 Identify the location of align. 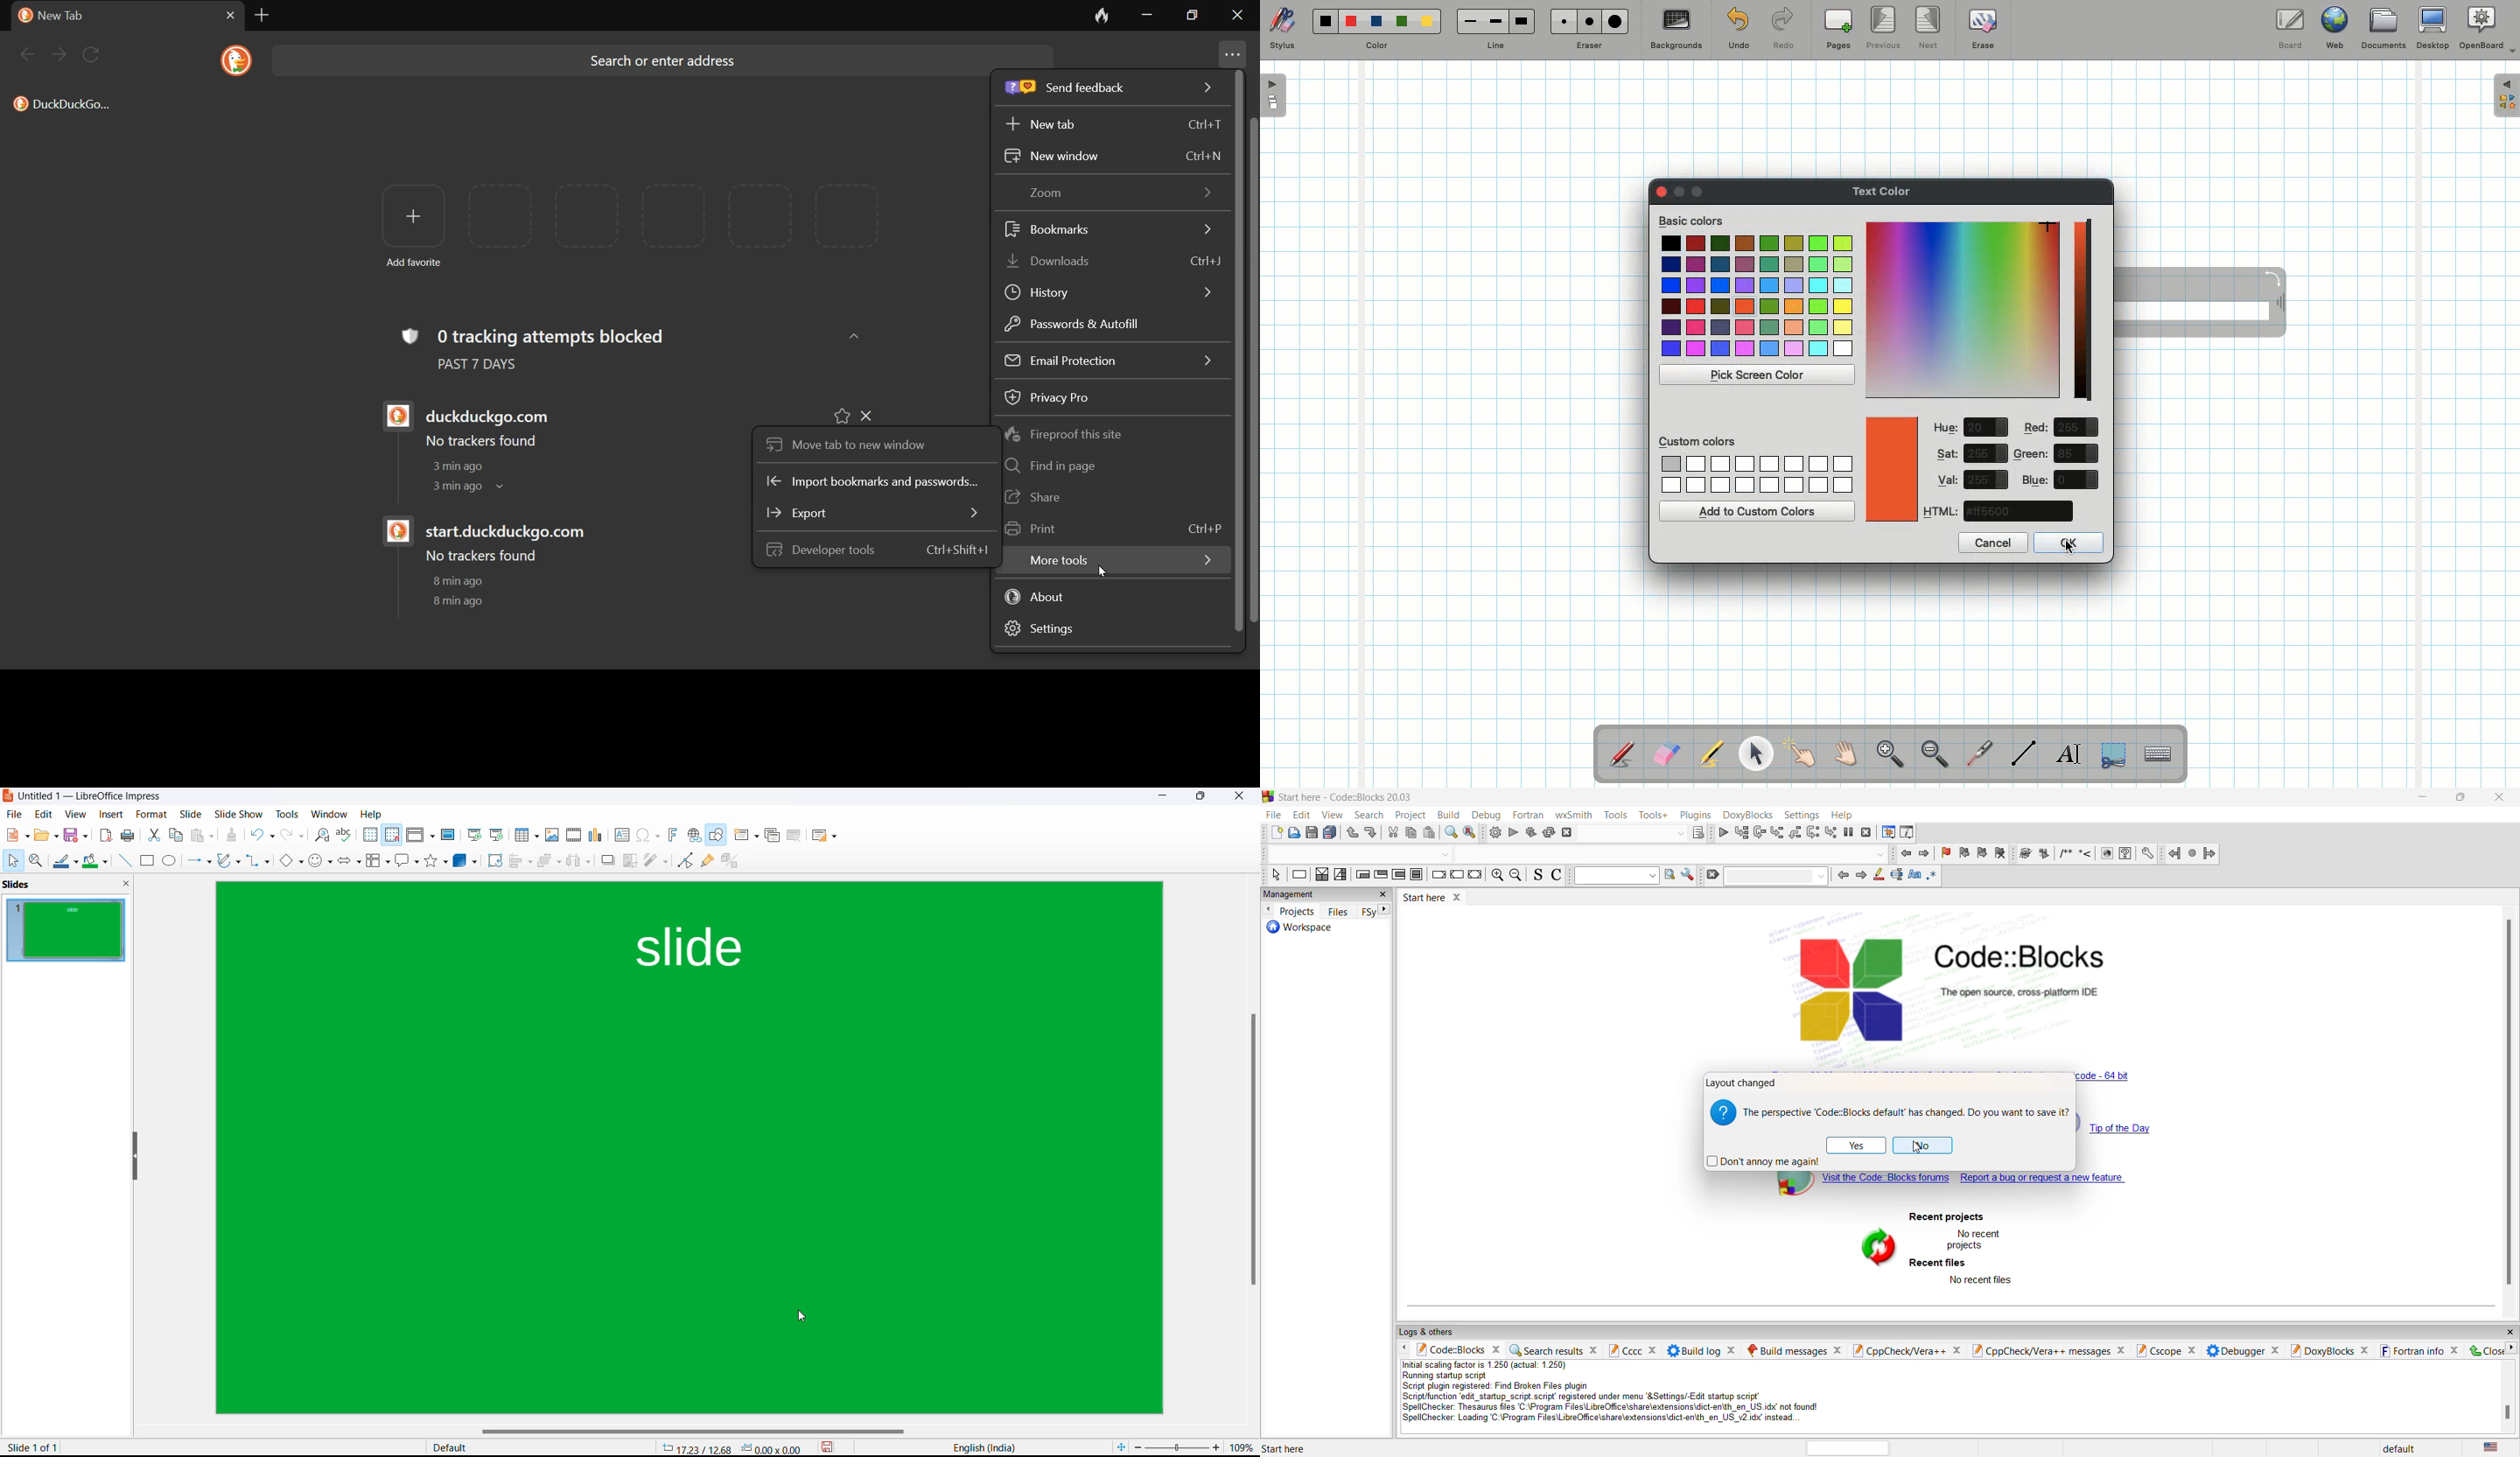
(521, 862).